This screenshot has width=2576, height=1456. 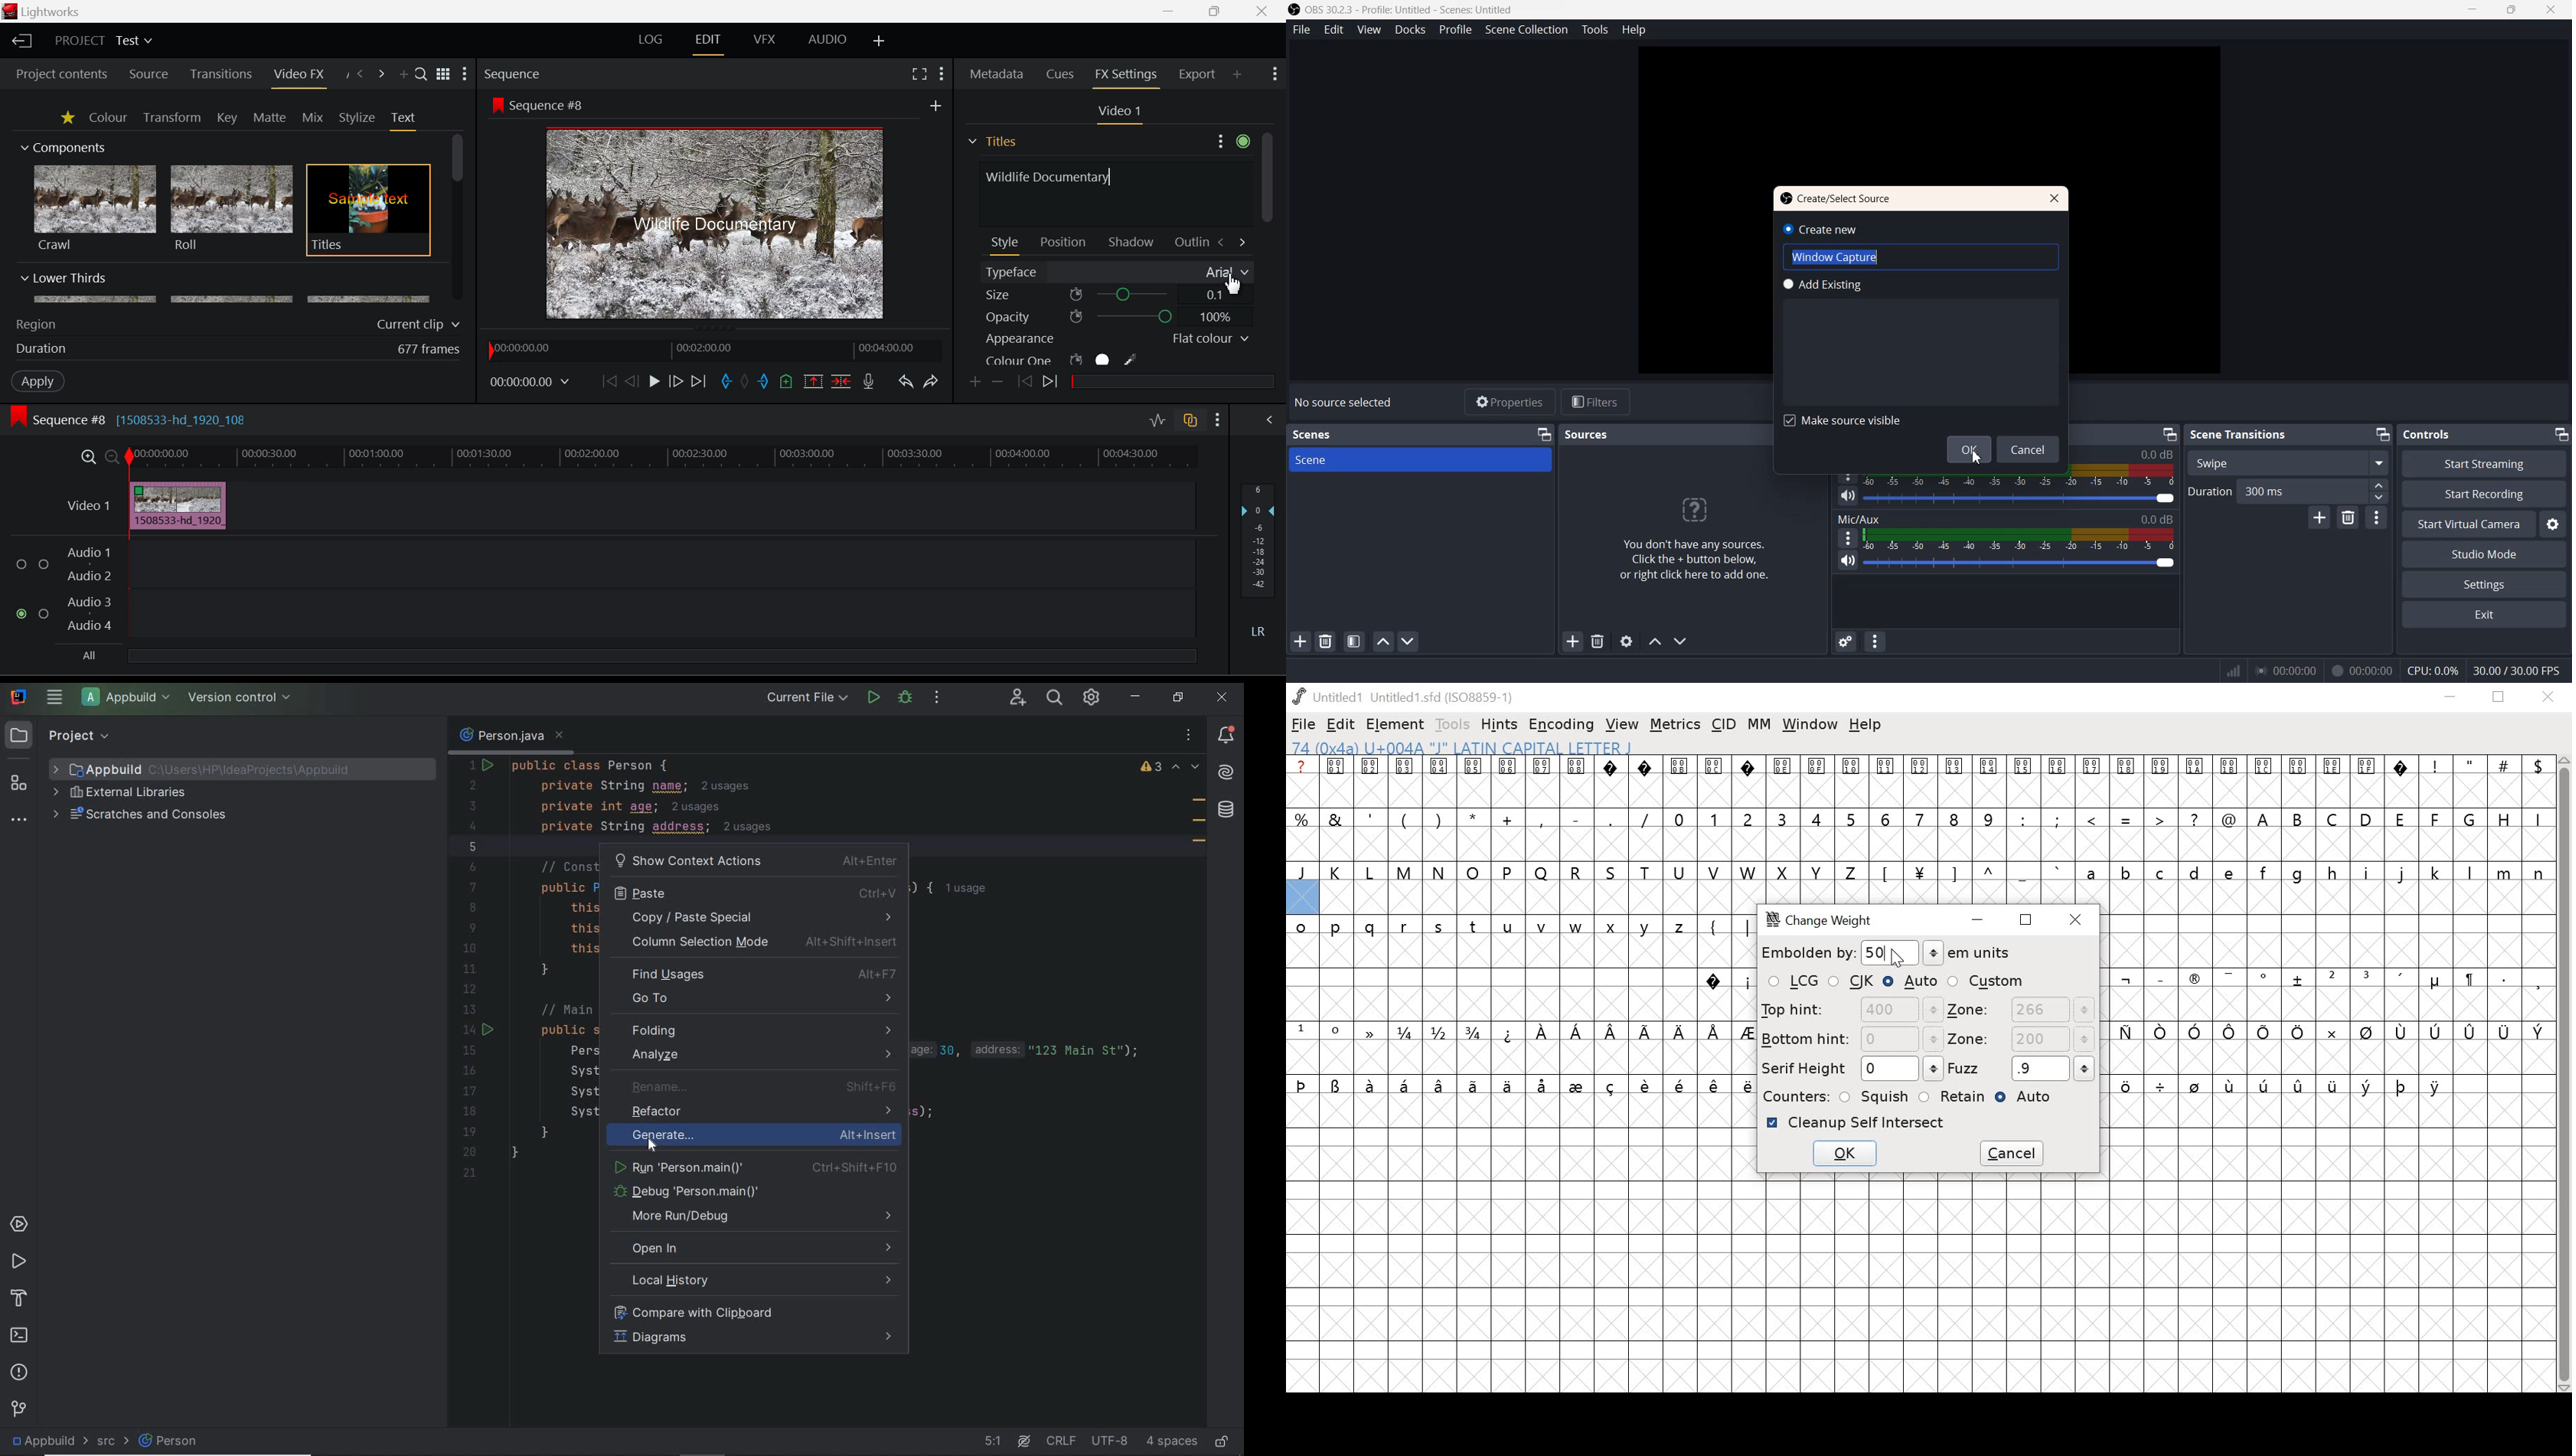 I want to click on Move scene Up, so click(x=1382, y=642).